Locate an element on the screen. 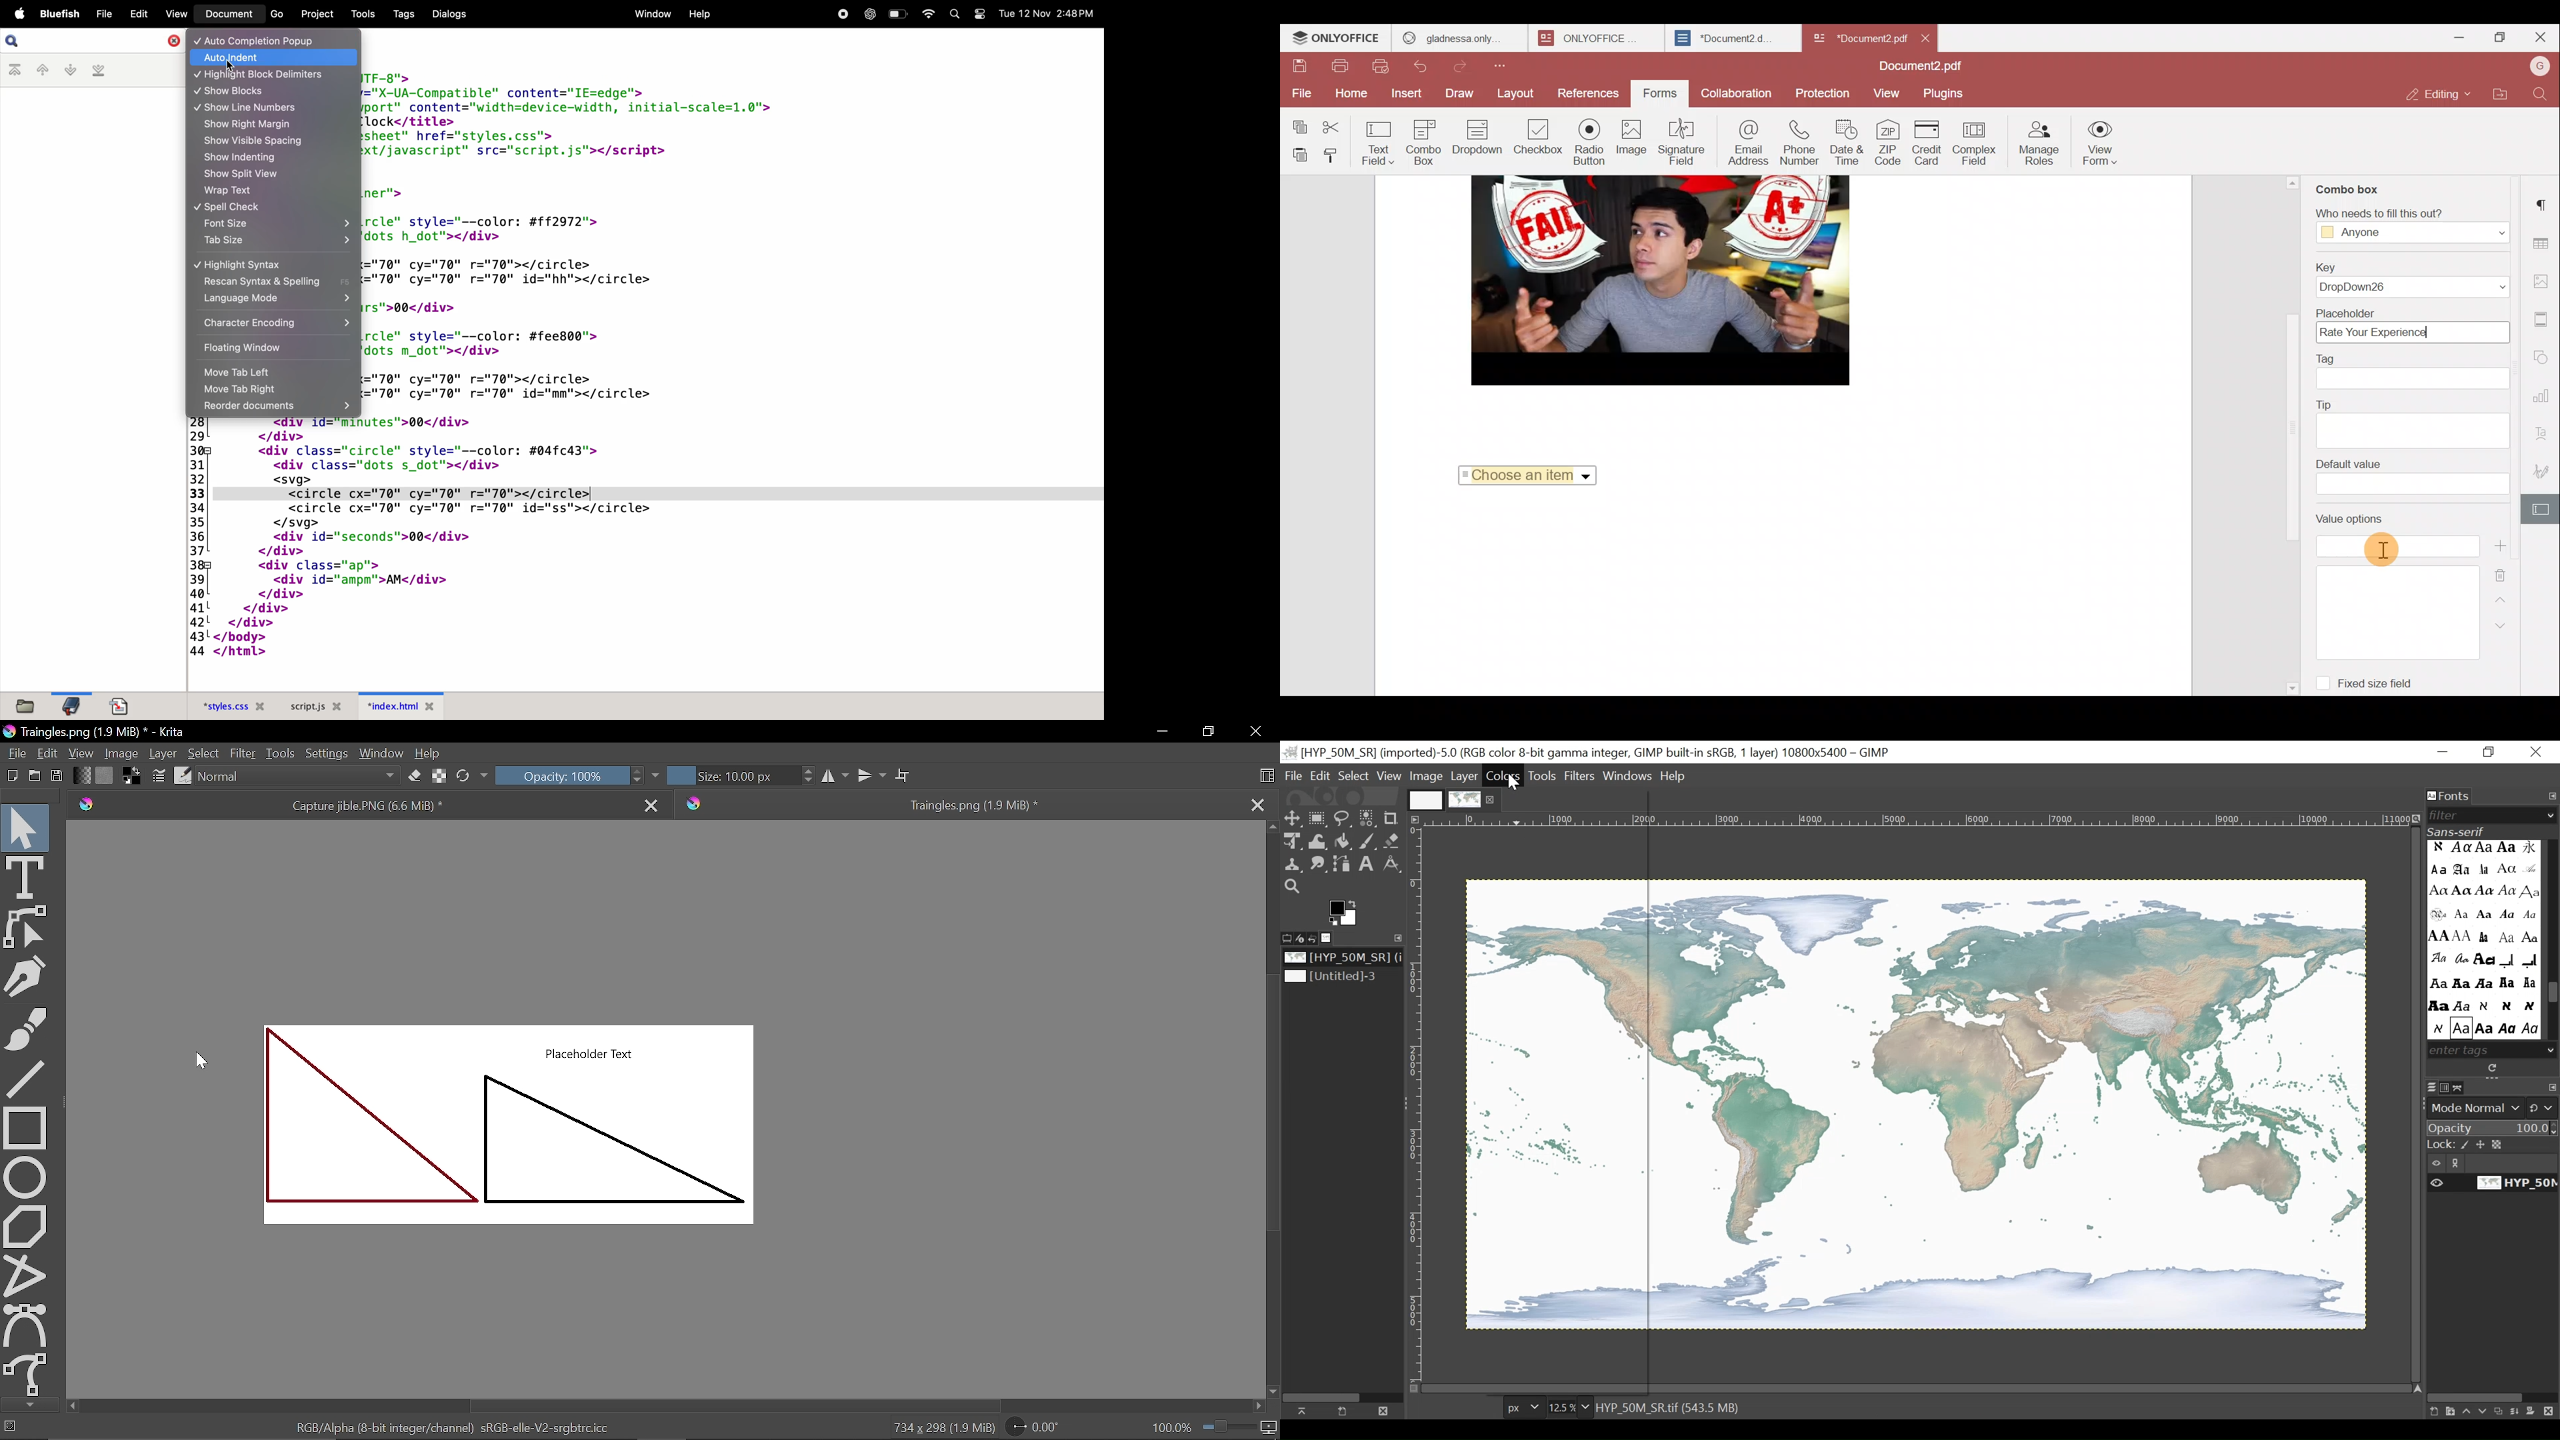 The width and height of the screenshot is (2576, 1456). *Document2.d. is located at coordinates (1724, 36).